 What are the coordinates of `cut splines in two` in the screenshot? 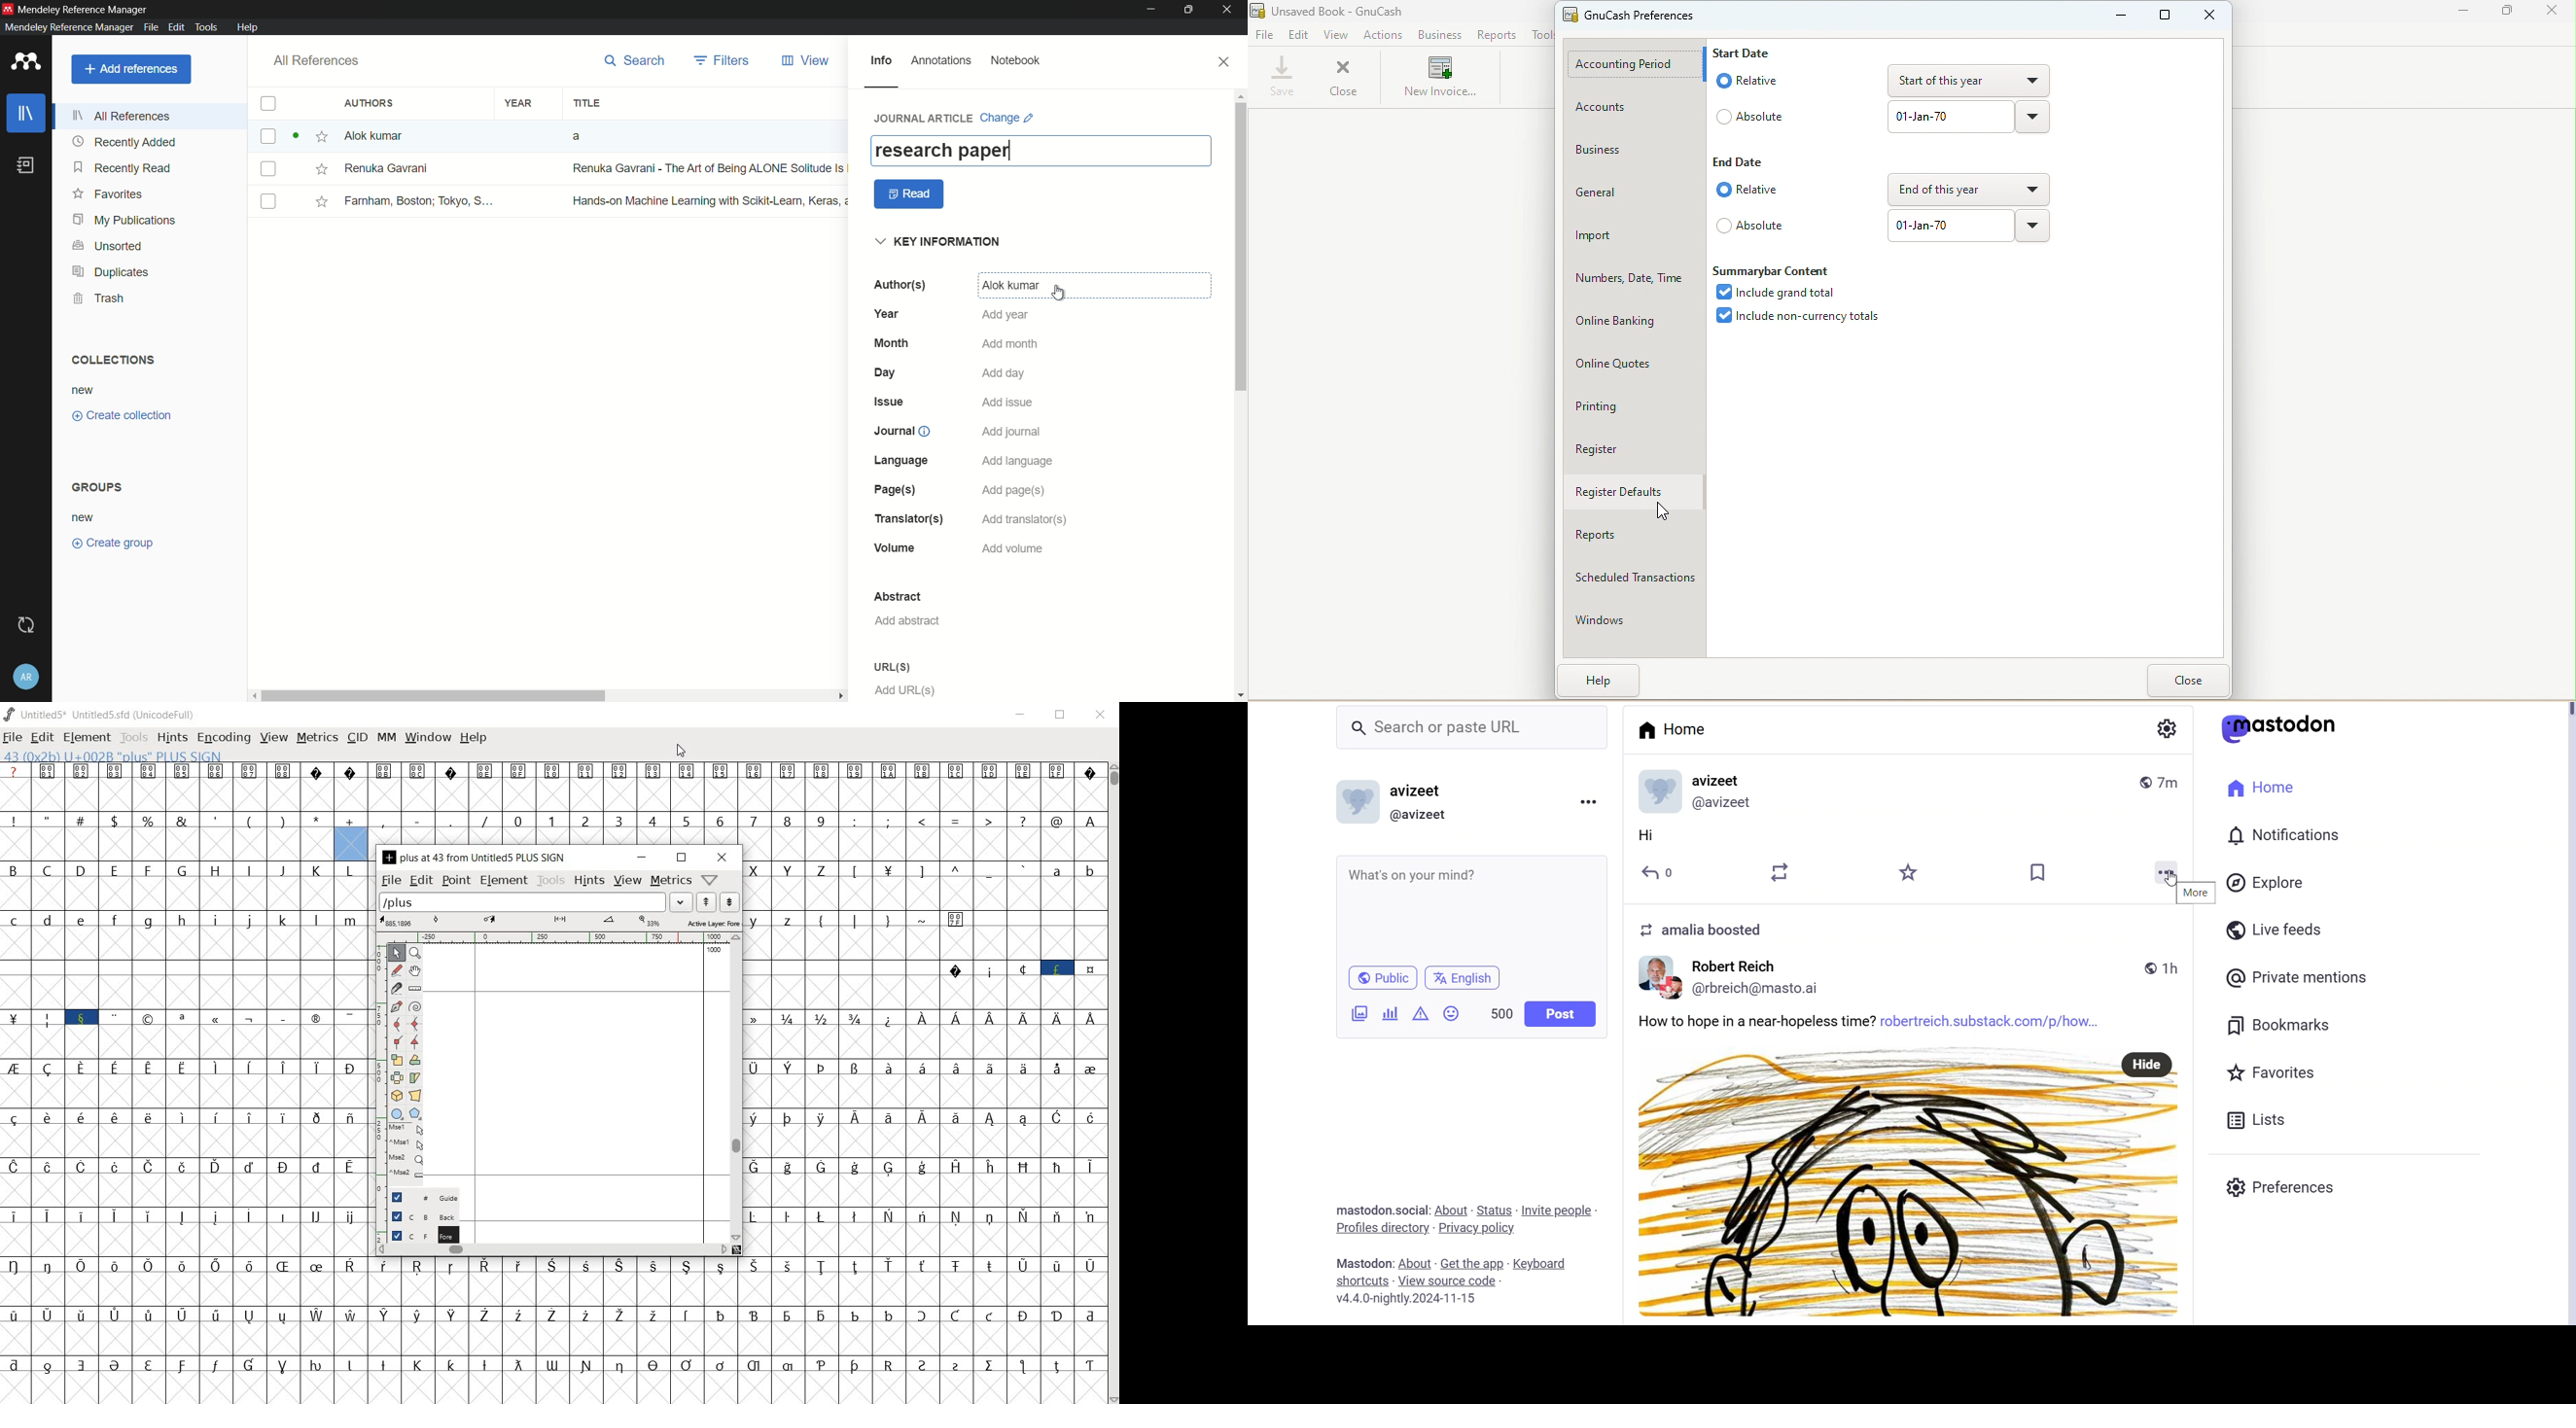 It's located at (396, 989).